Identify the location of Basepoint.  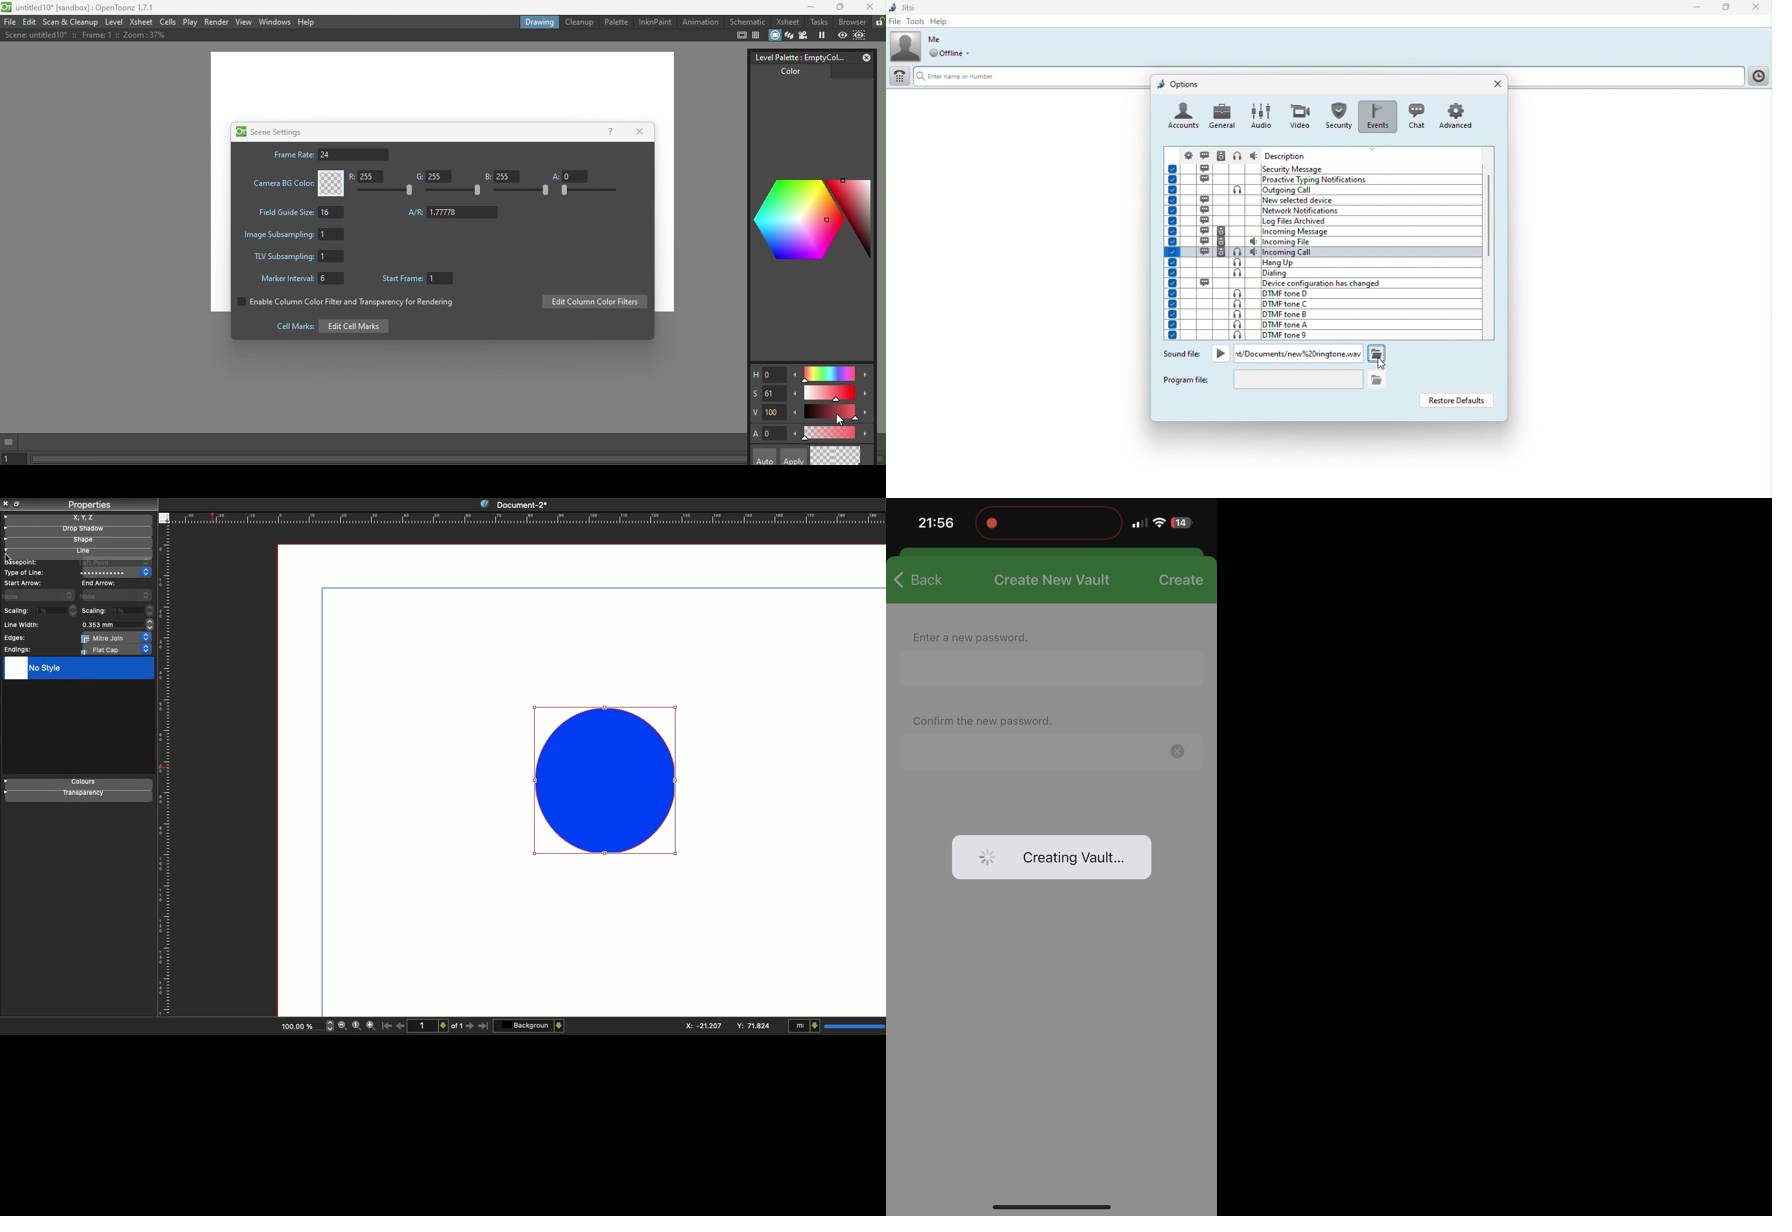
(20, 563).